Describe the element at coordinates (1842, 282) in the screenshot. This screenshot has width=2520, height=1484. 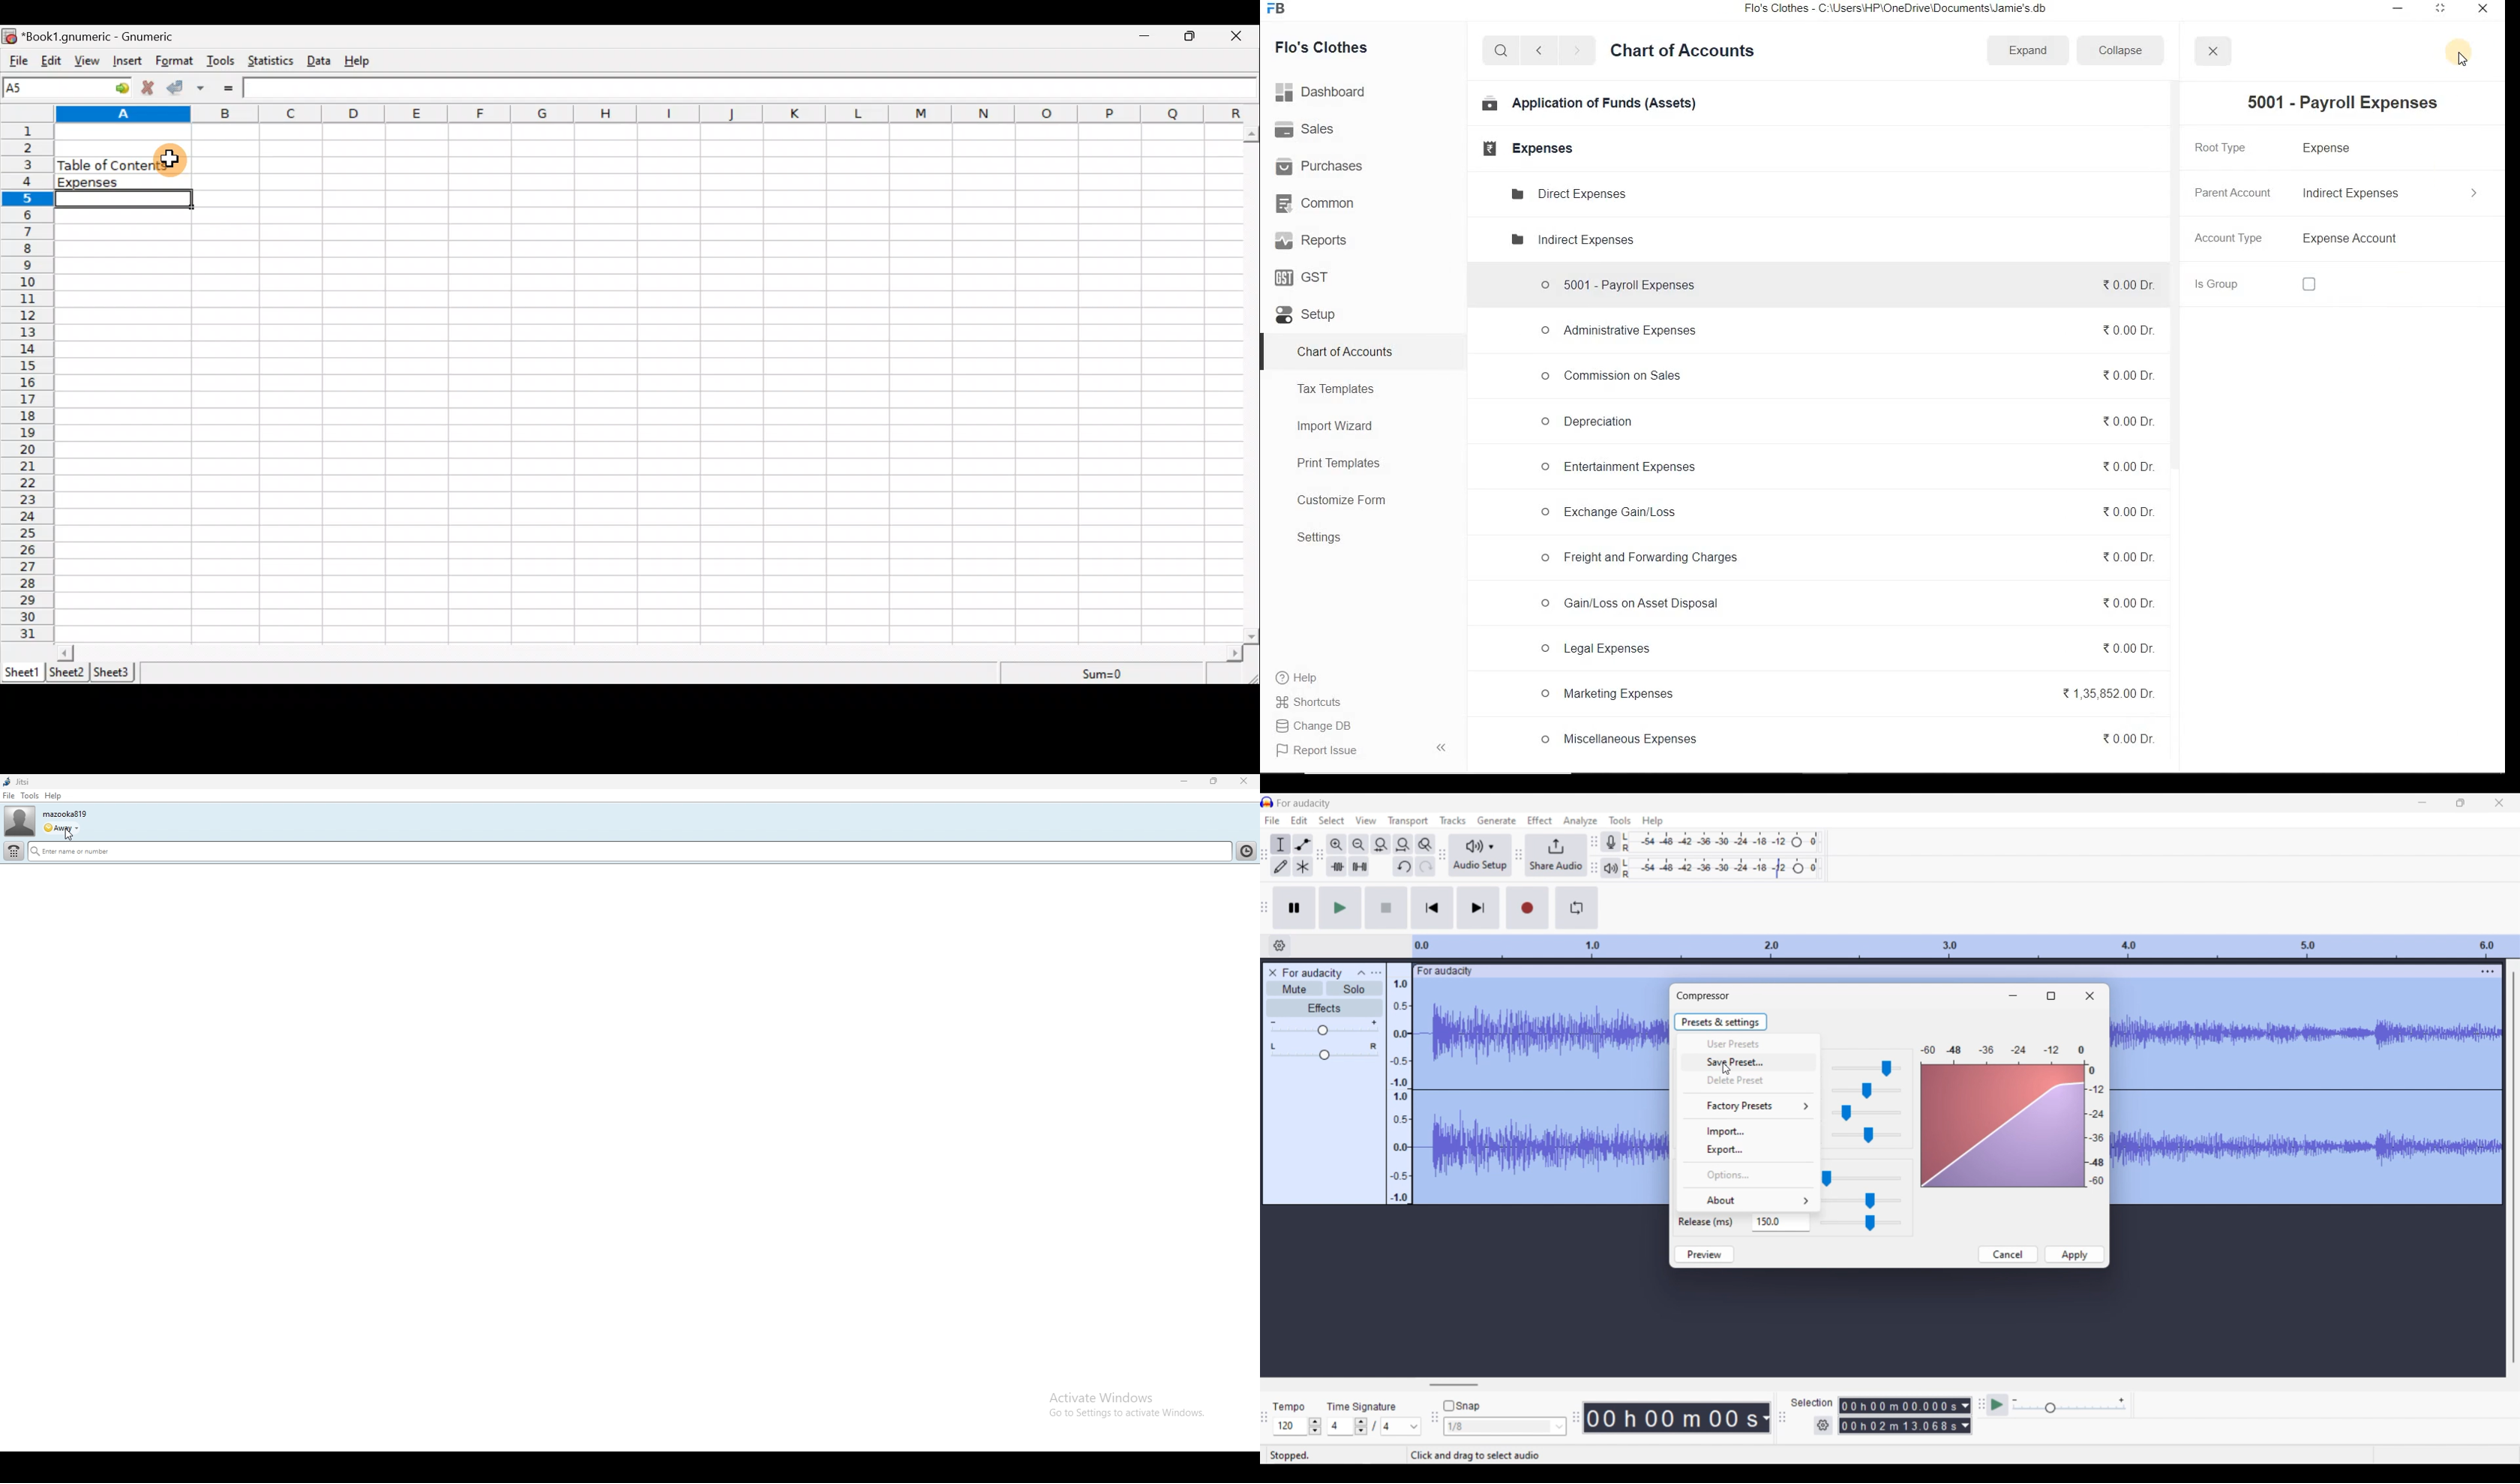
I see `5001 - Payroll Expenses 0.00 Dr` at that location.